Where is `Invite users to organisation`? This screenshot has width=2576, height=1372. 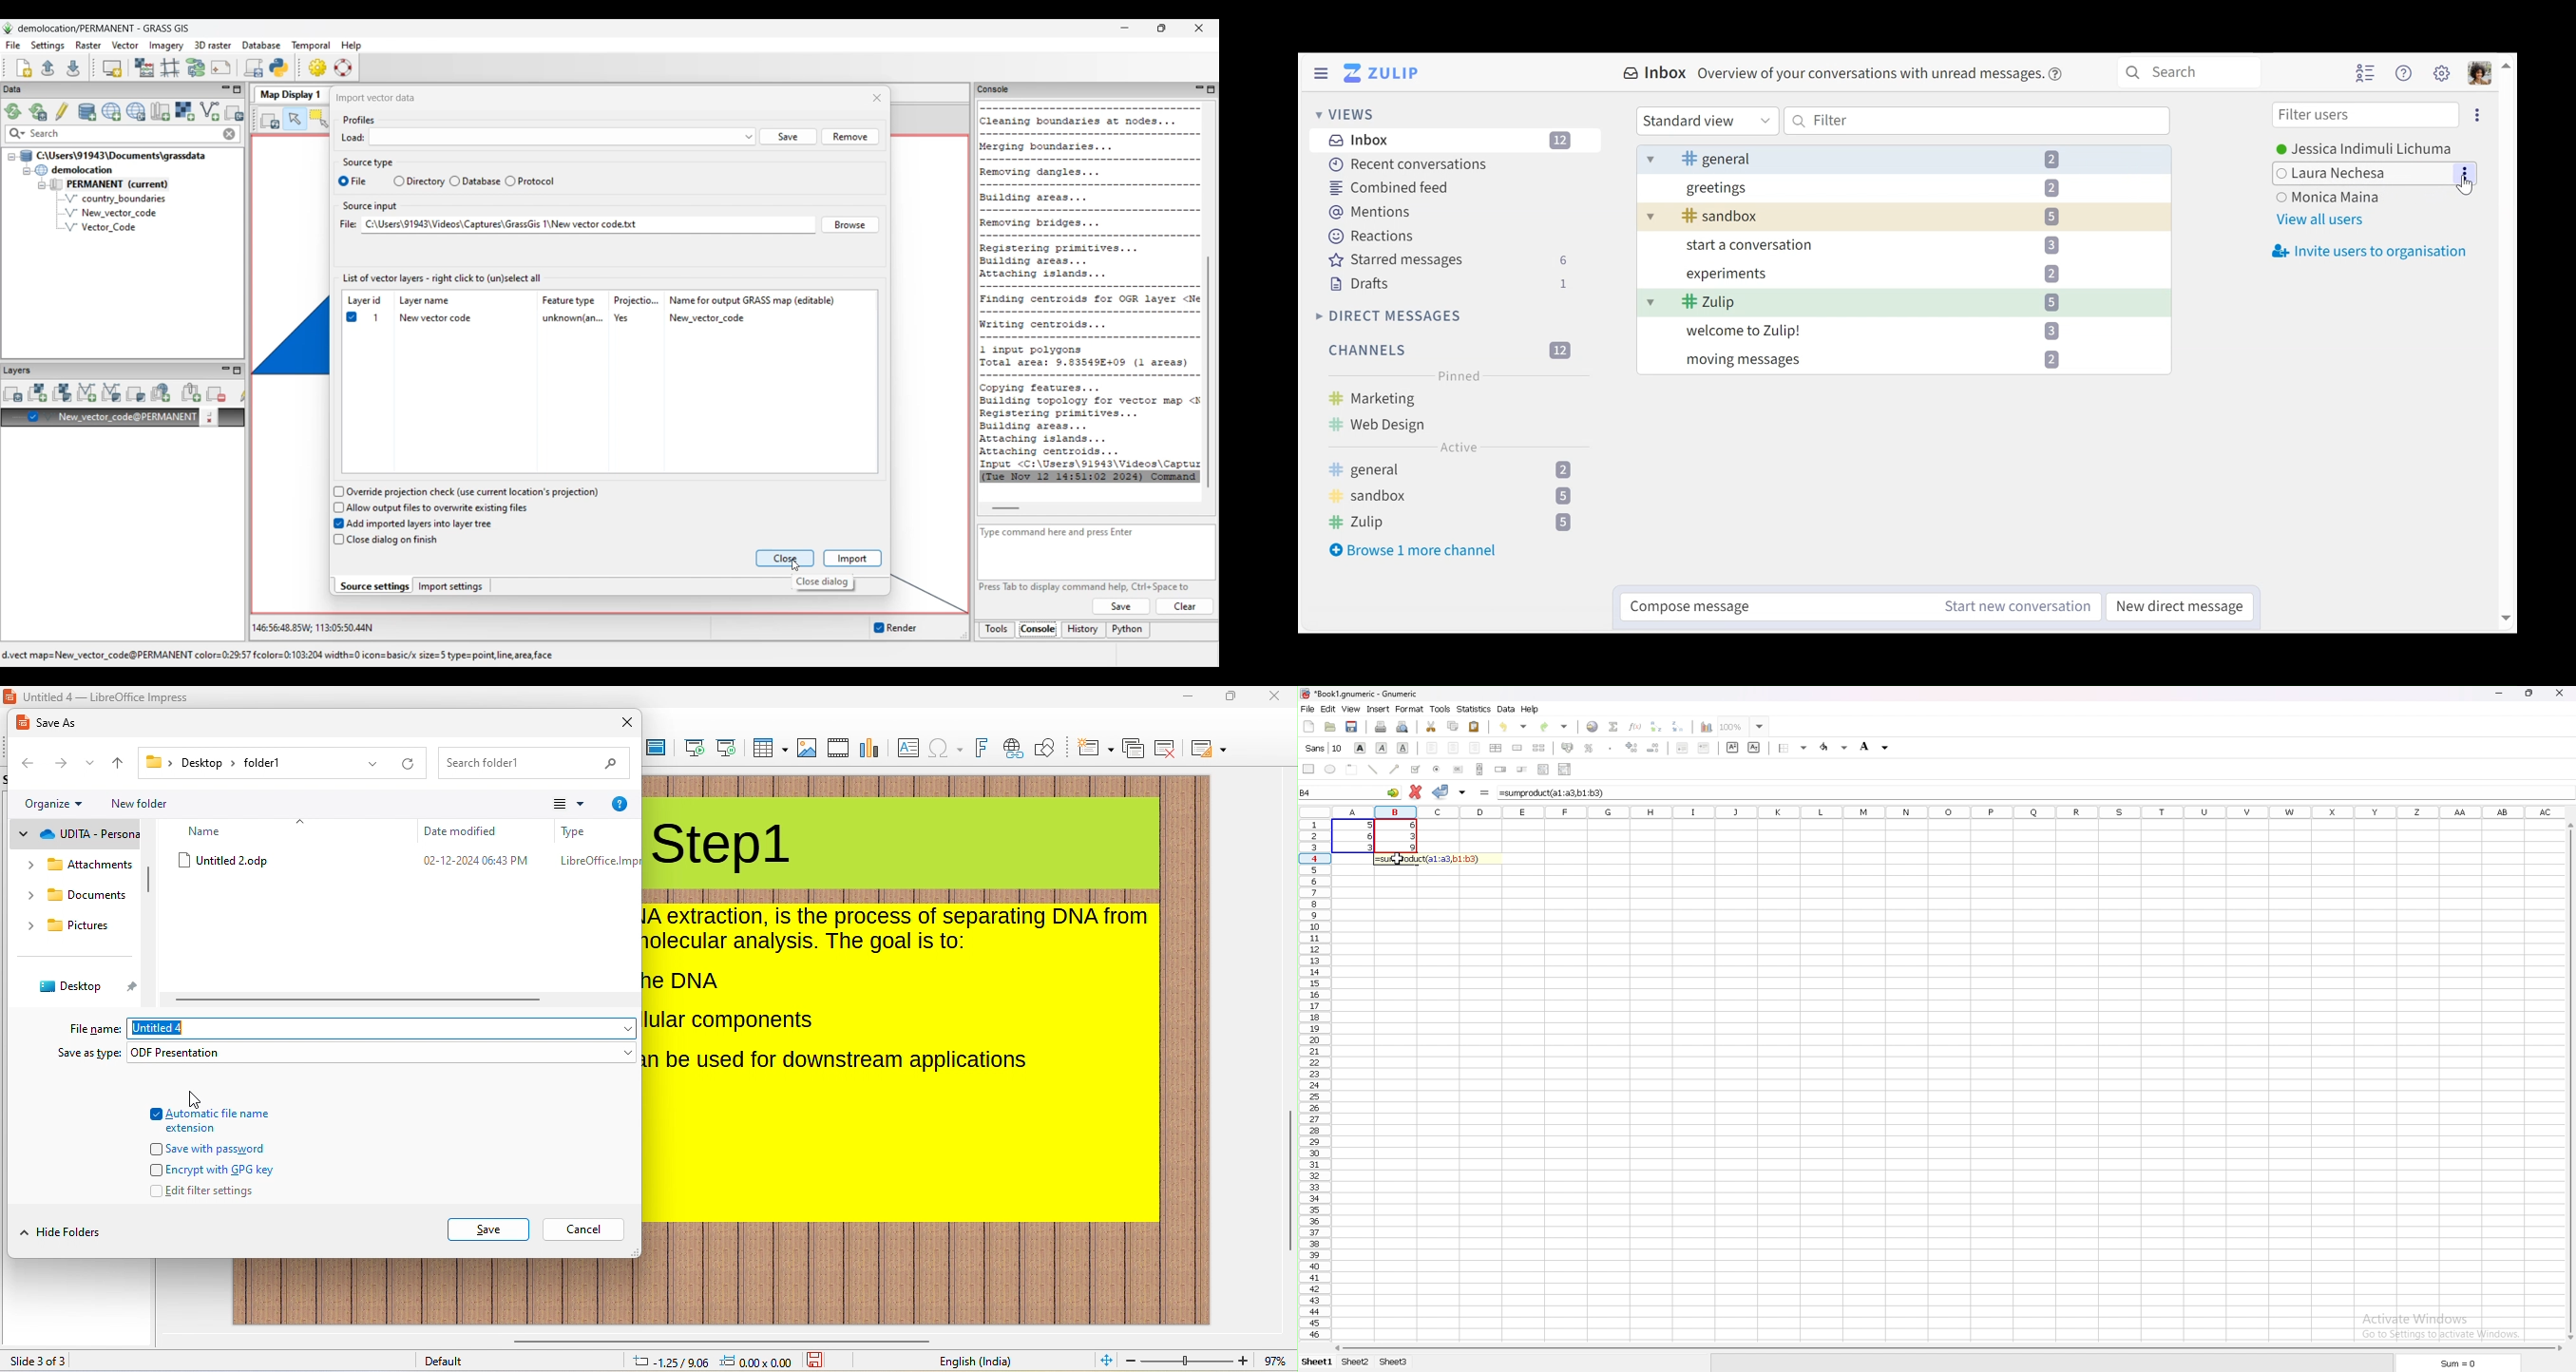
Invite users to organisation is located at coordinates (2364, 252).